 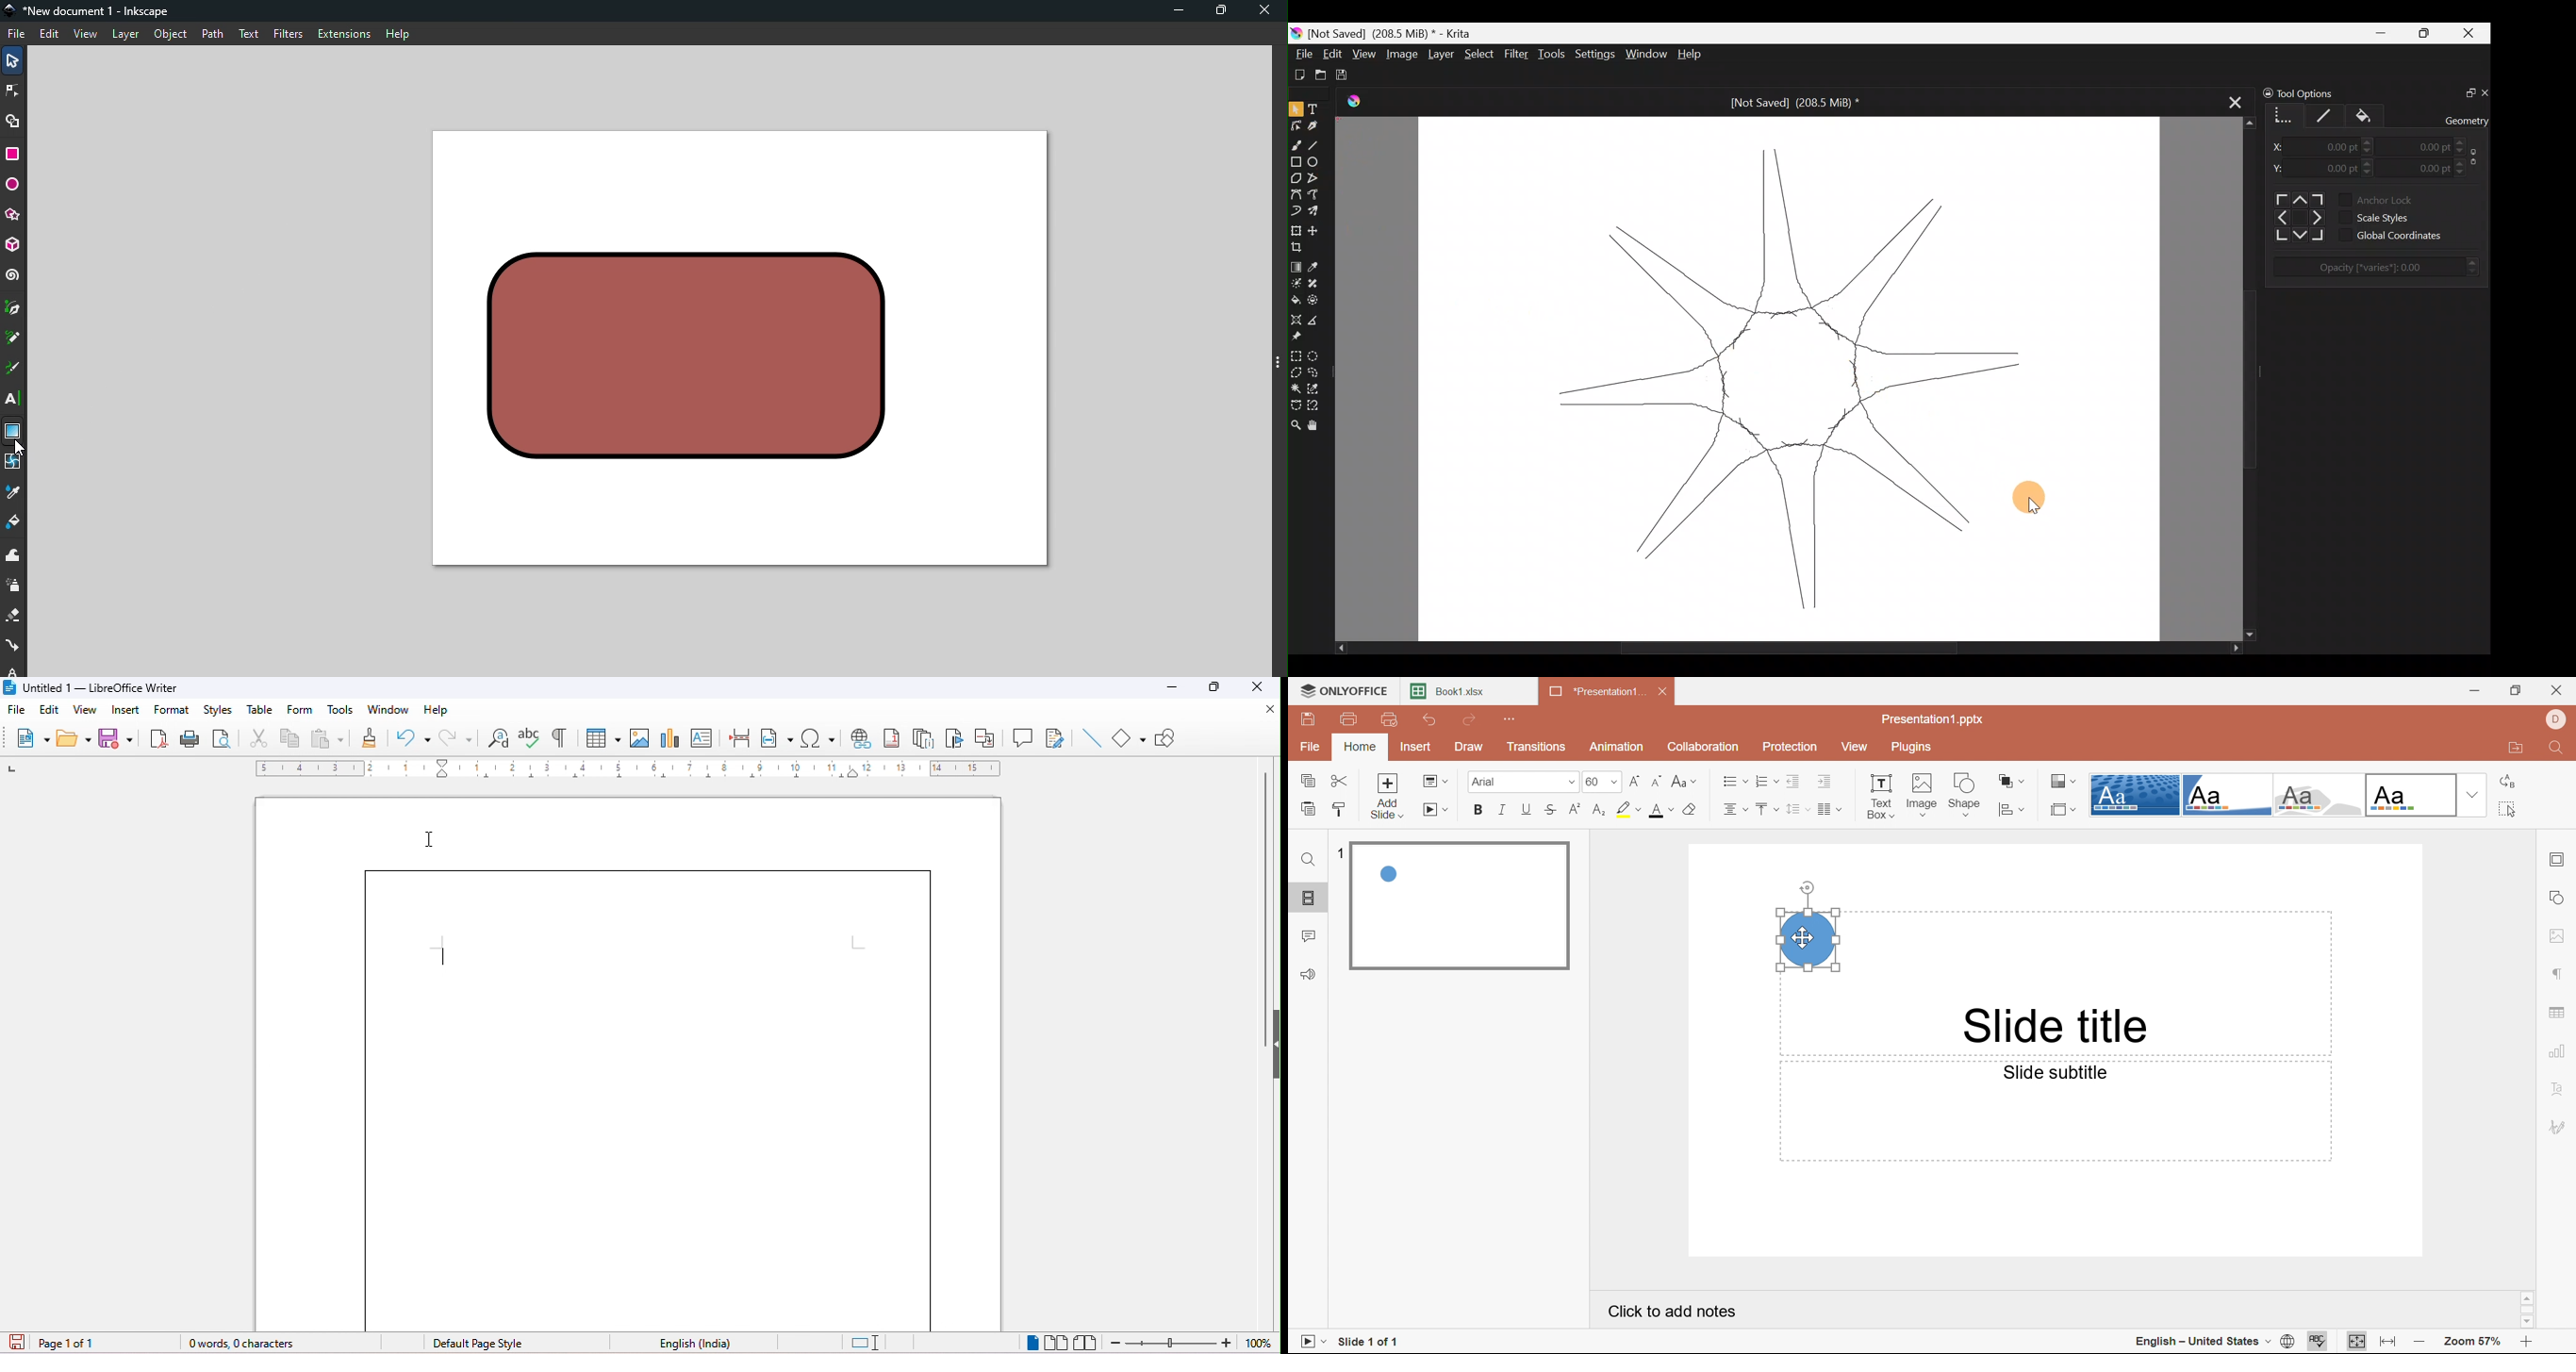 I want to click on Sample a colour from image/current layer, so click(x=1318, y=266).